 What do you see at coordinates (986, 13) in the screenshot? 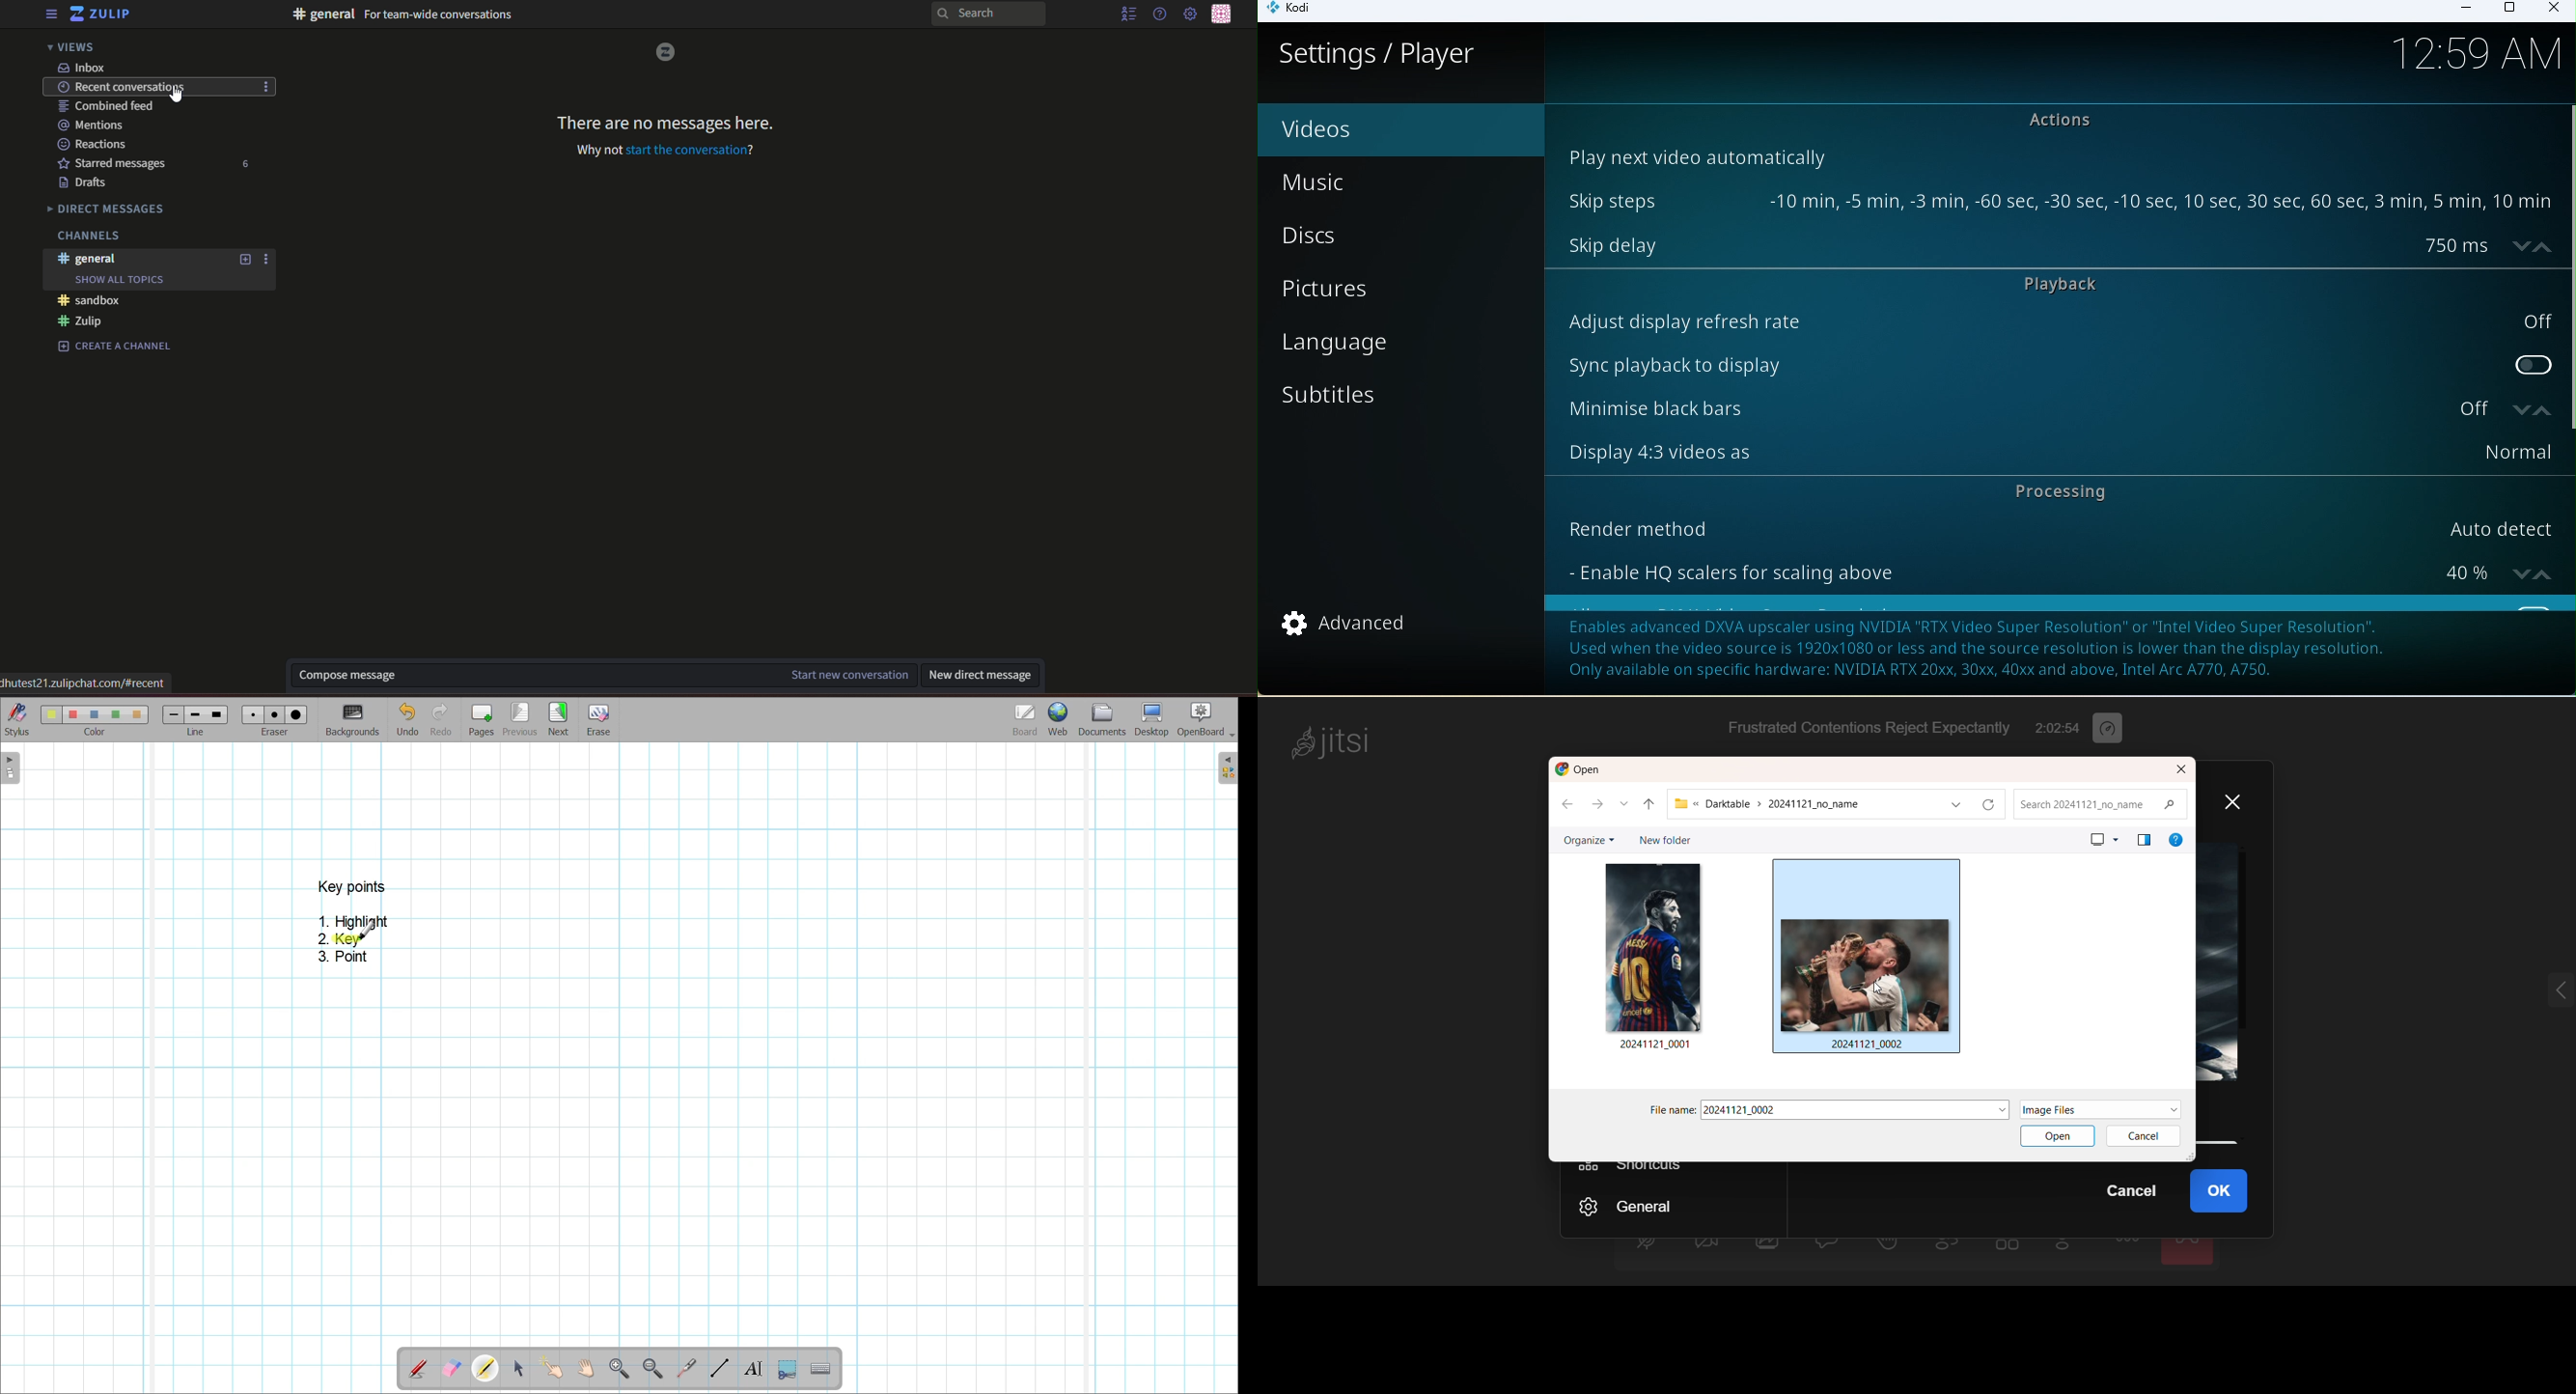
I see `search bar` at bounding box center [986, 13].